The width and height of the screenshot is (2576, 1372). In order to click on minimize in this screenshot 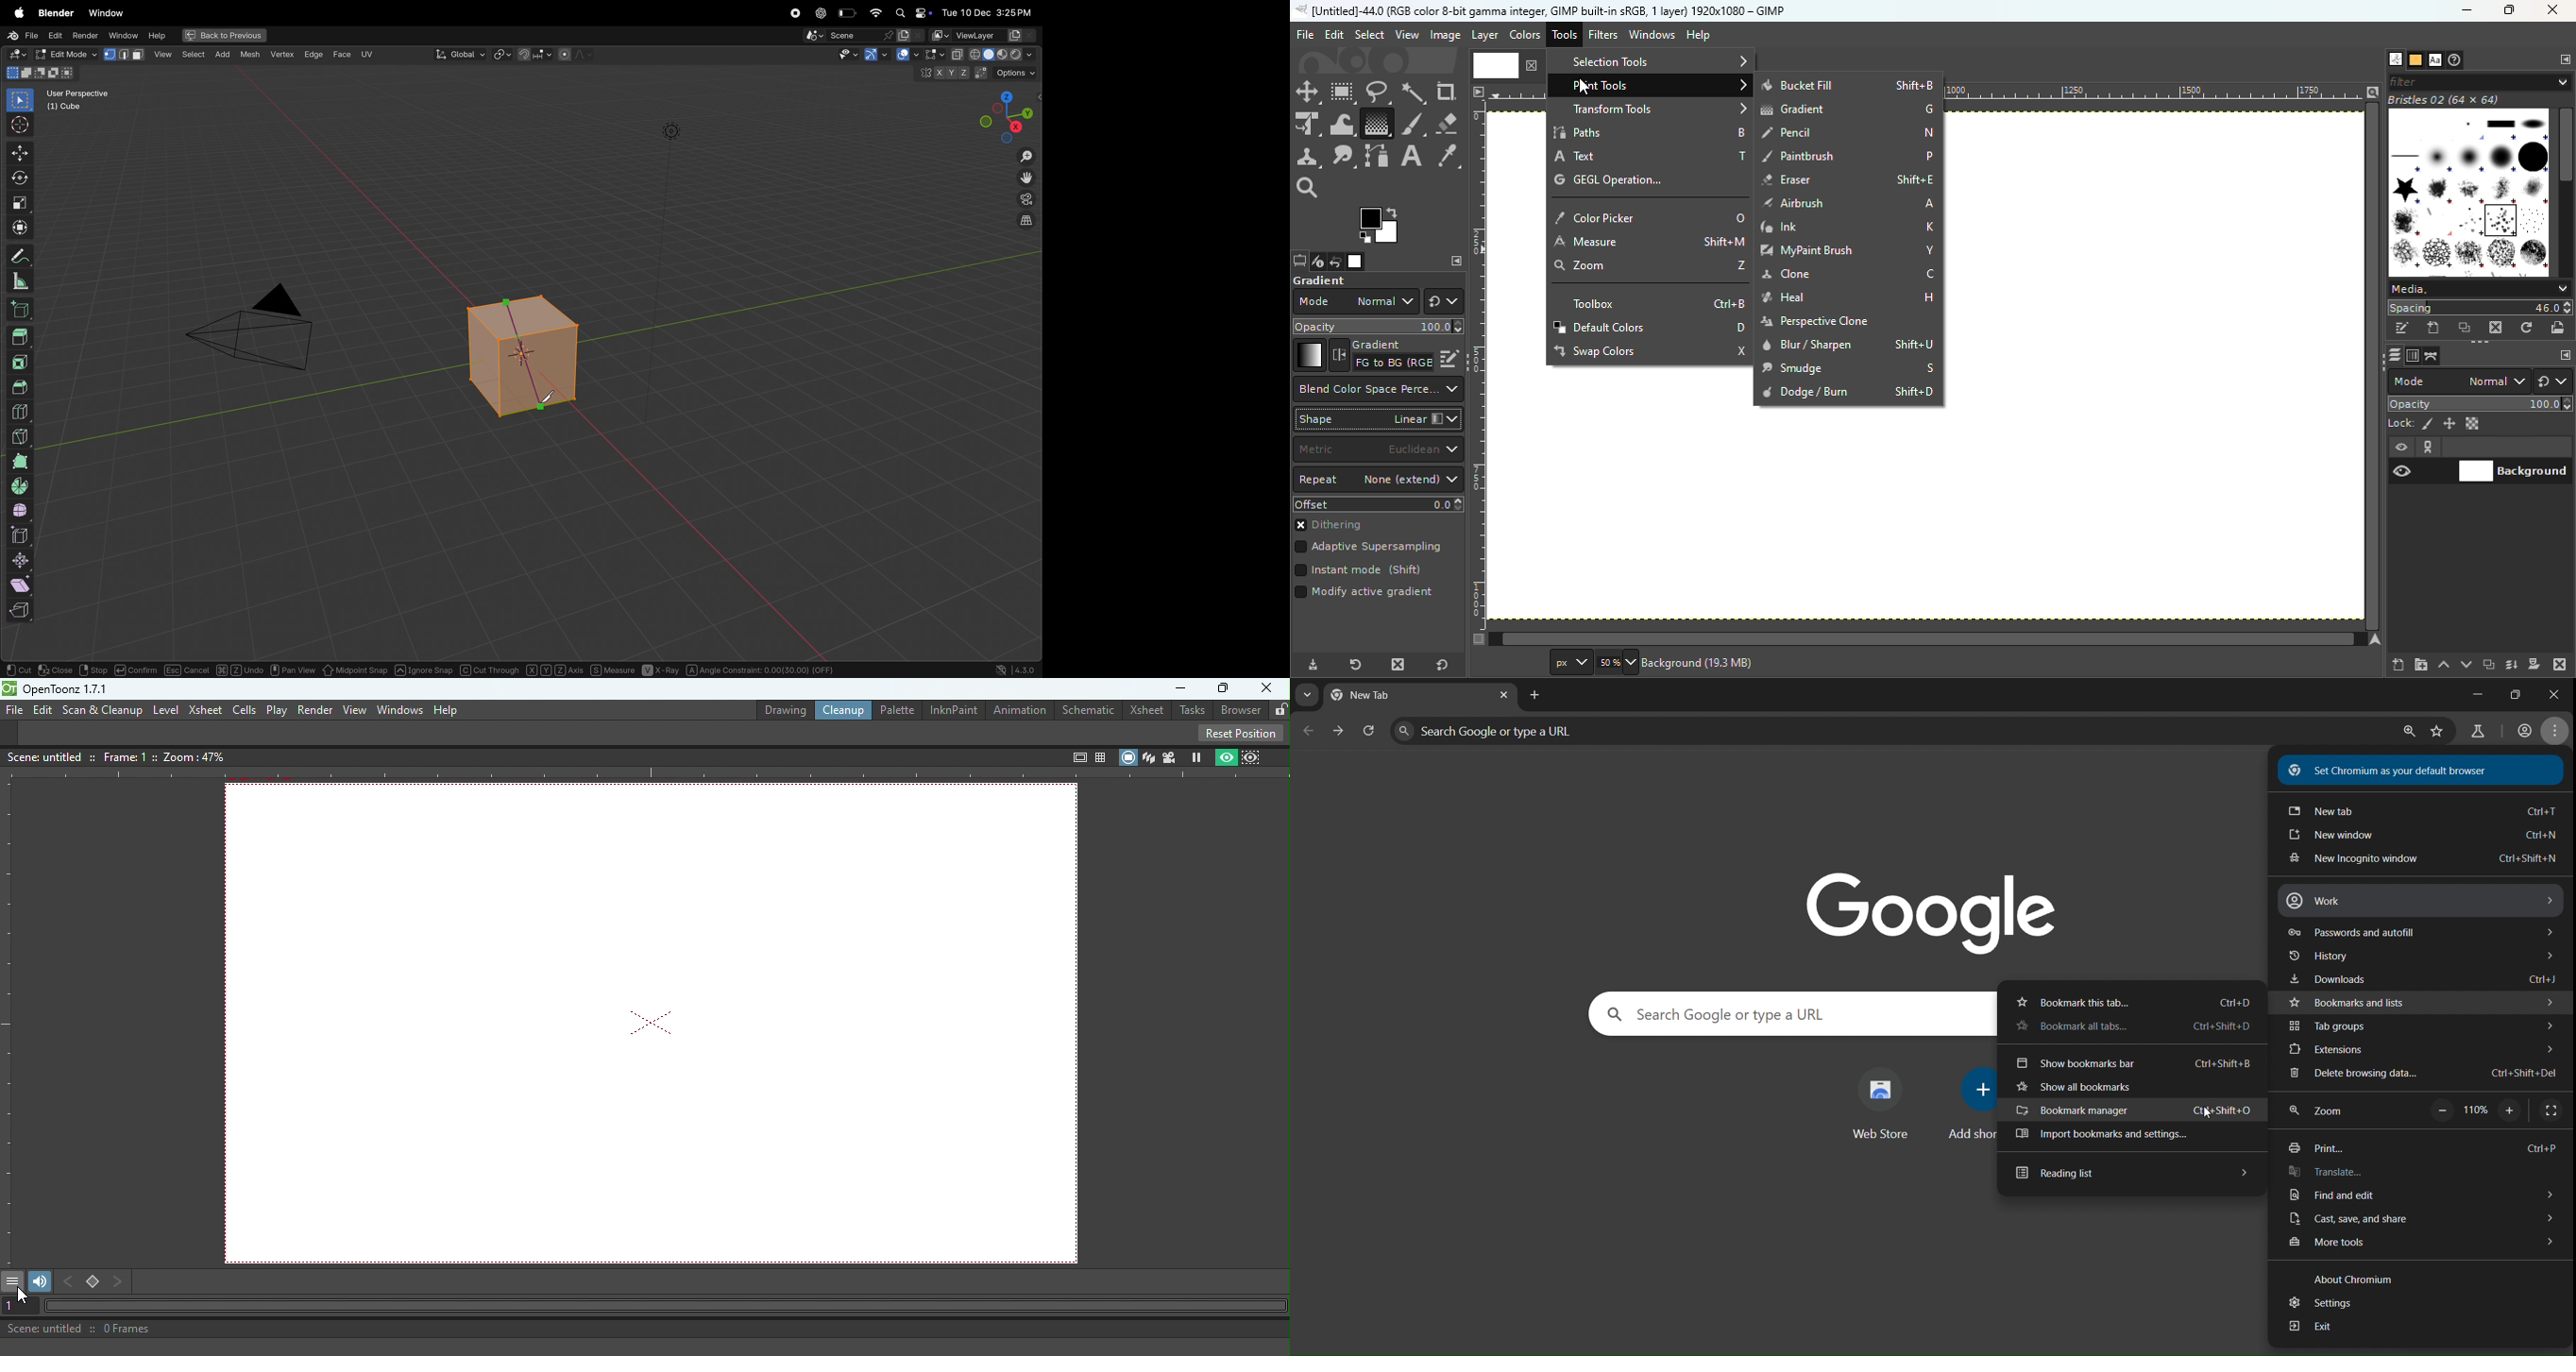, I will do `click(2466, 696)`.